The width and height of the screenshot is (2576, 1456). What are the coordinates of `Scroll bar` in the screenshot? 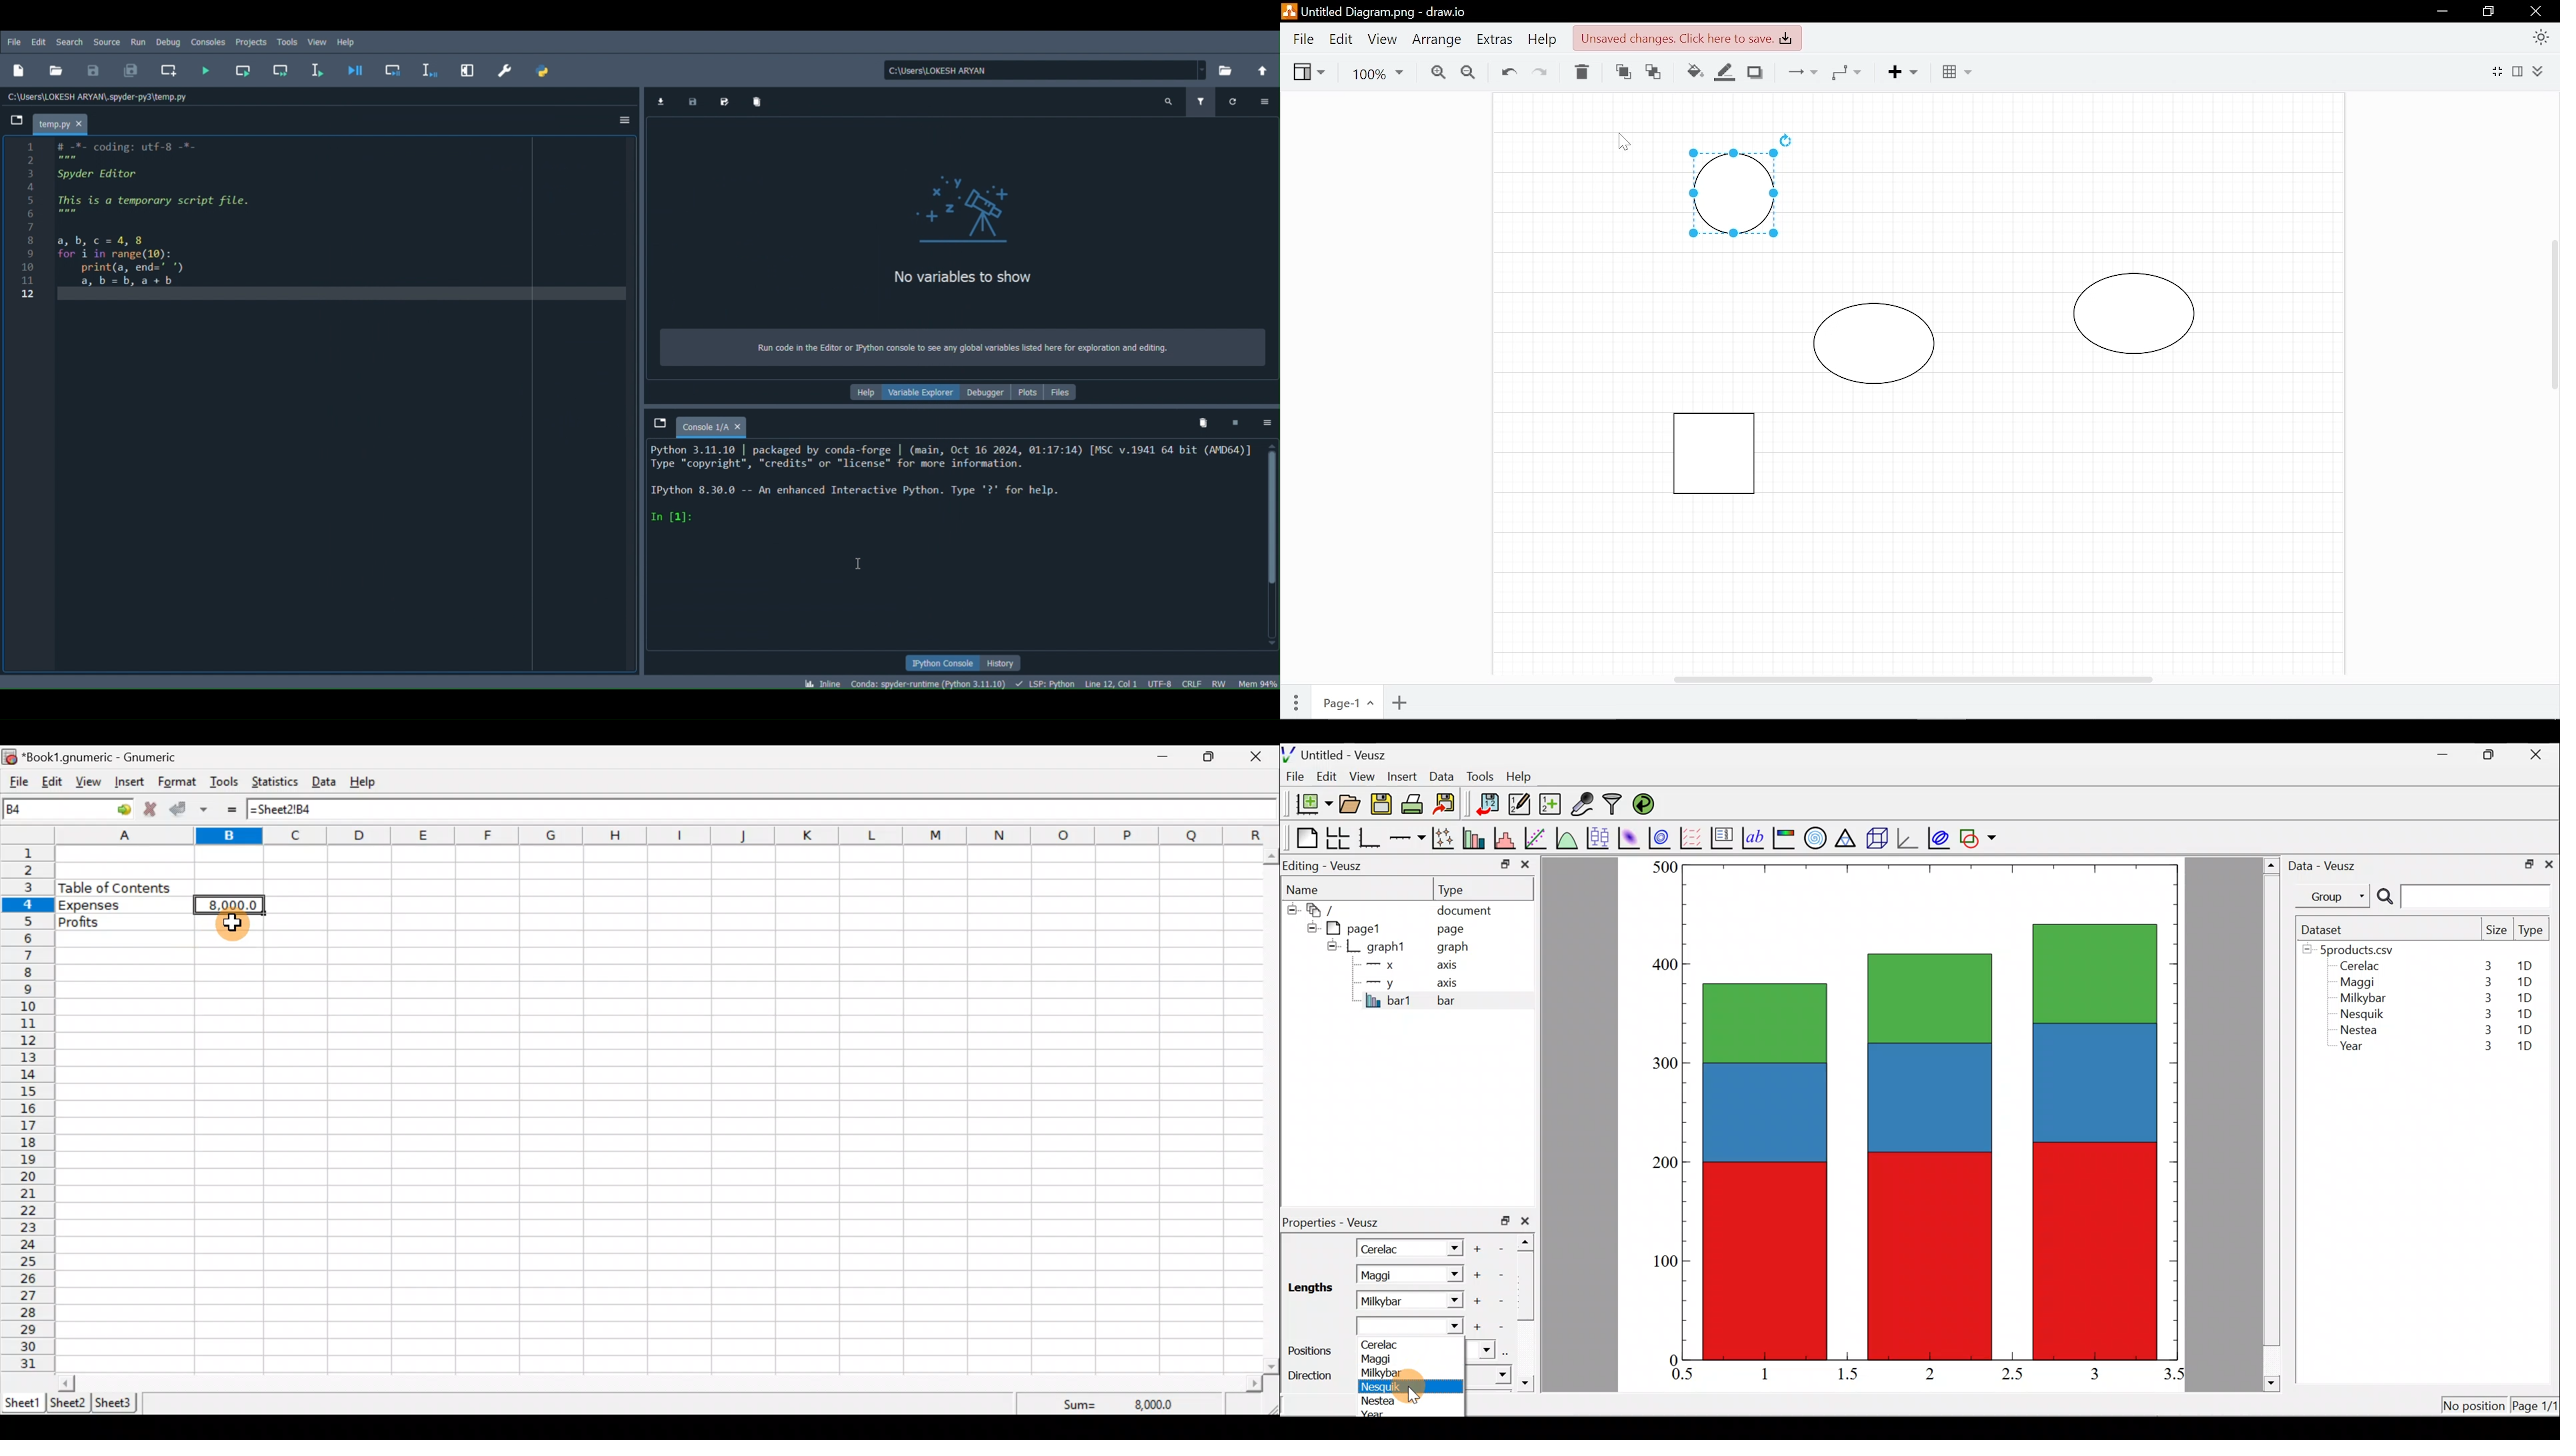 It's located at (1272, 1108).